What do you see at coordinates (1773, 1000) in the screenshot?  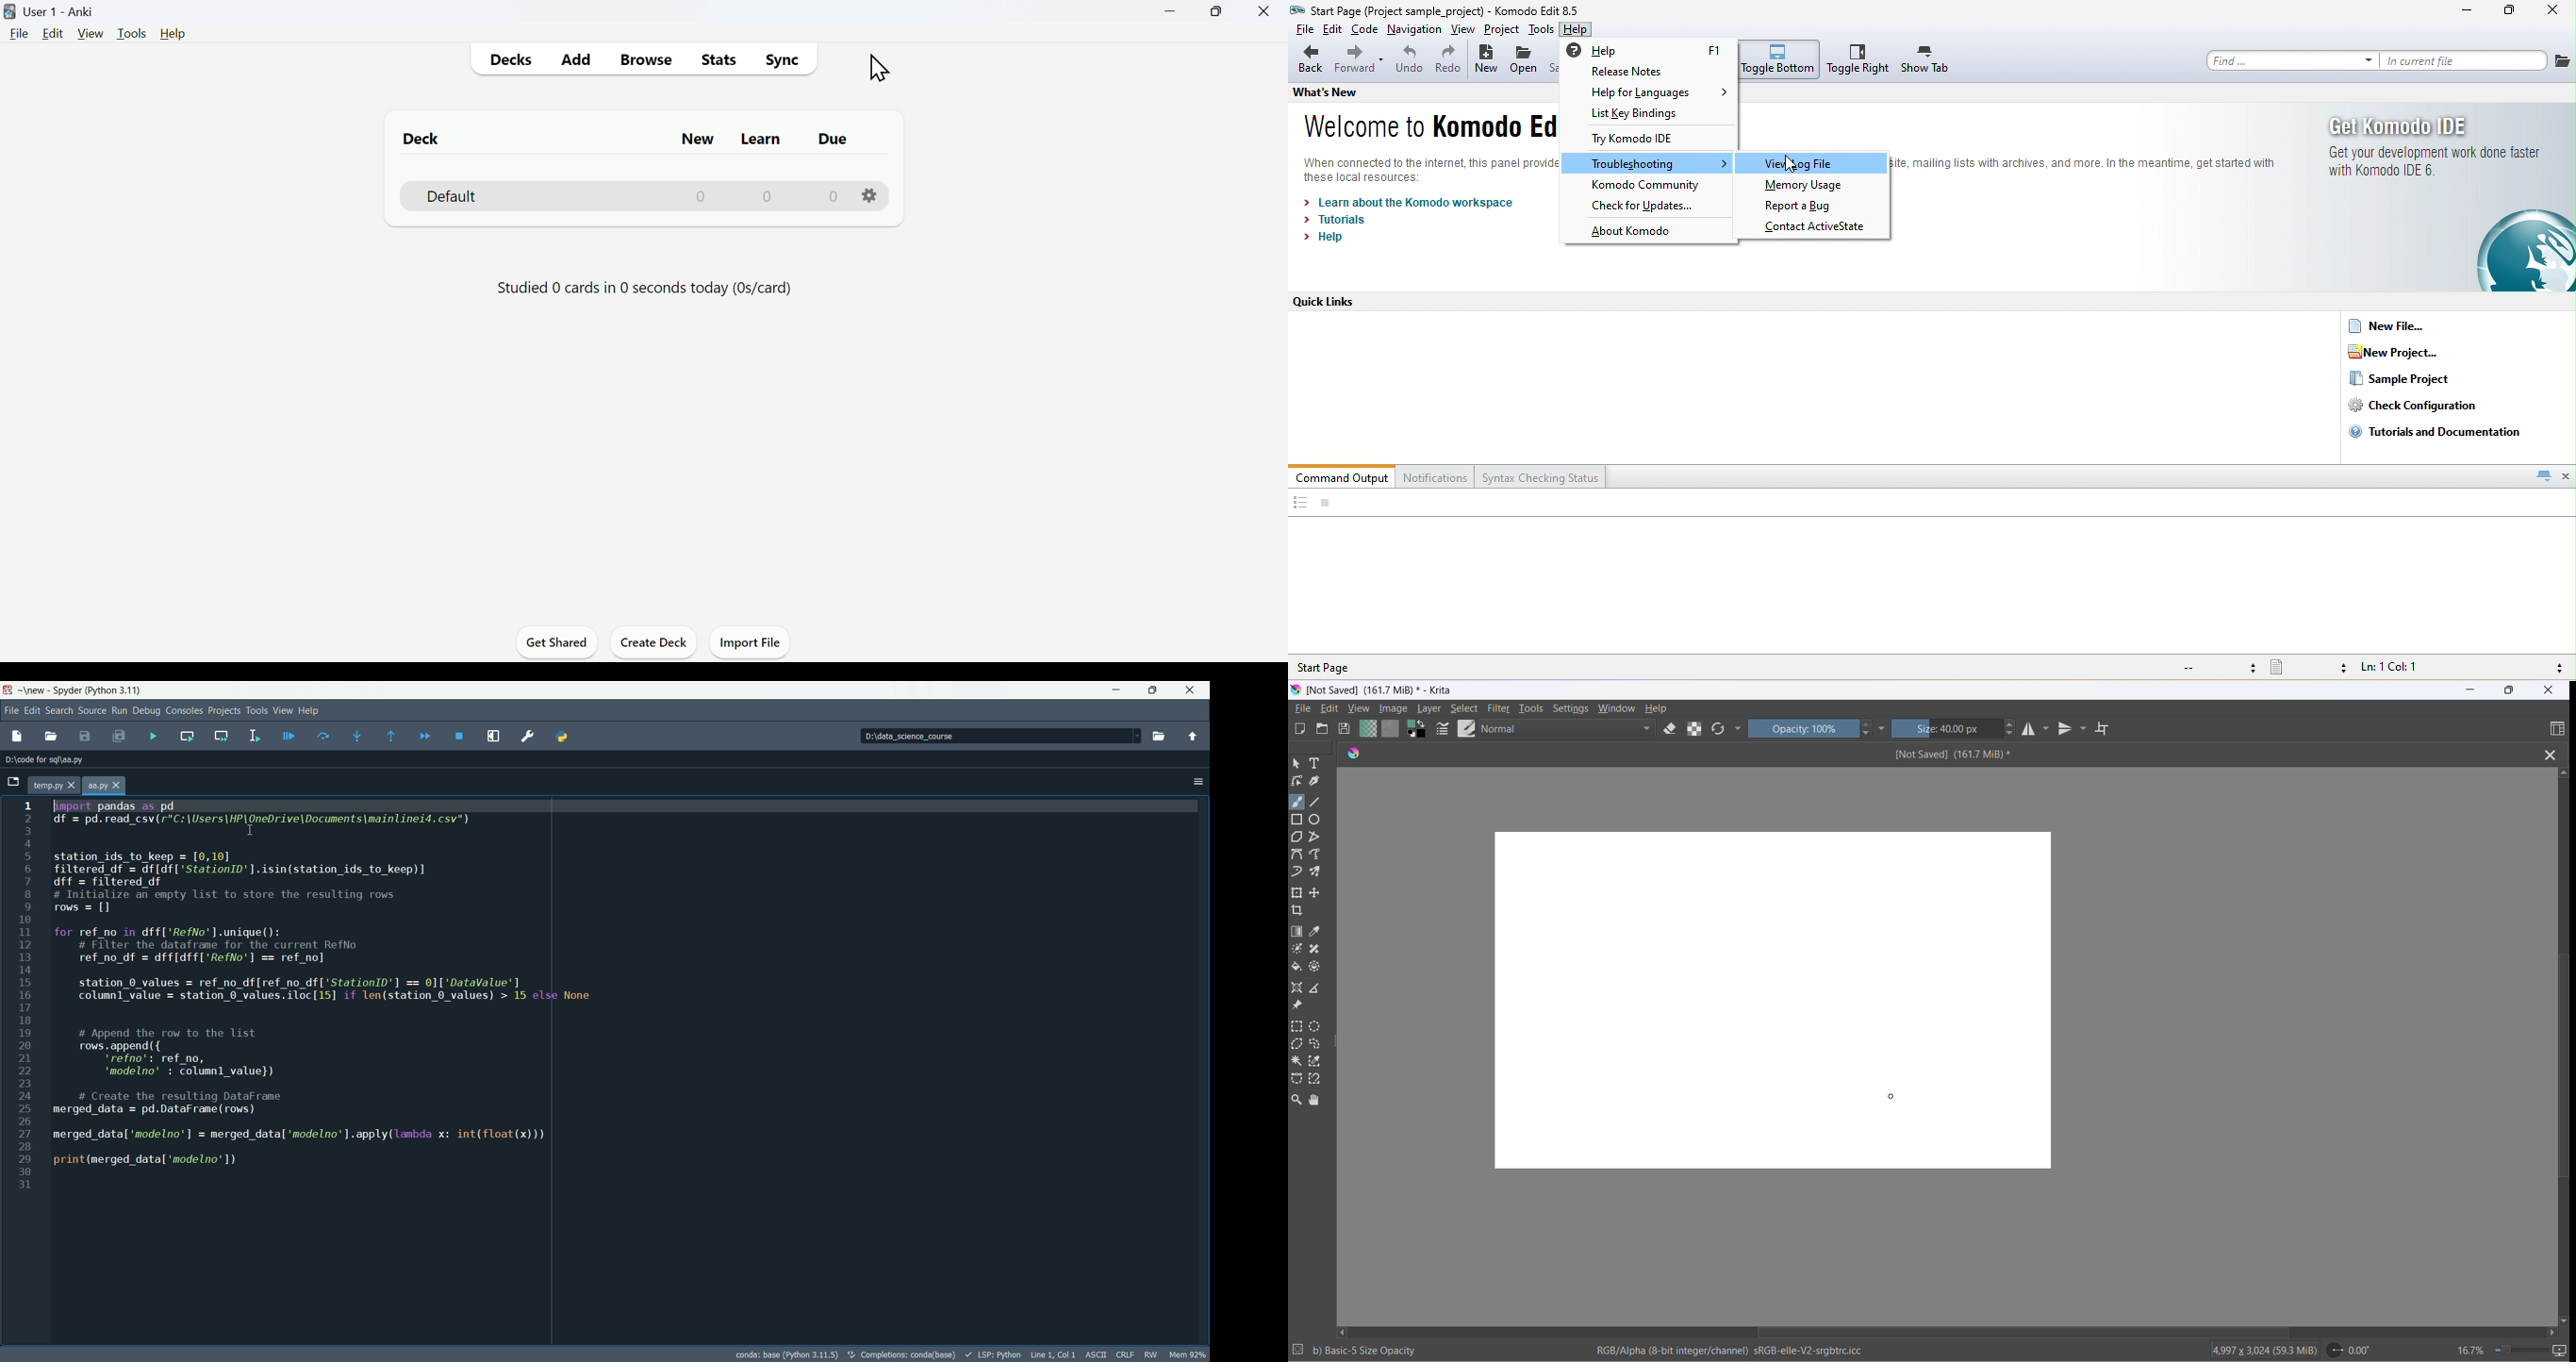 I see `canvas ` at bounding box center [1773, 1000].